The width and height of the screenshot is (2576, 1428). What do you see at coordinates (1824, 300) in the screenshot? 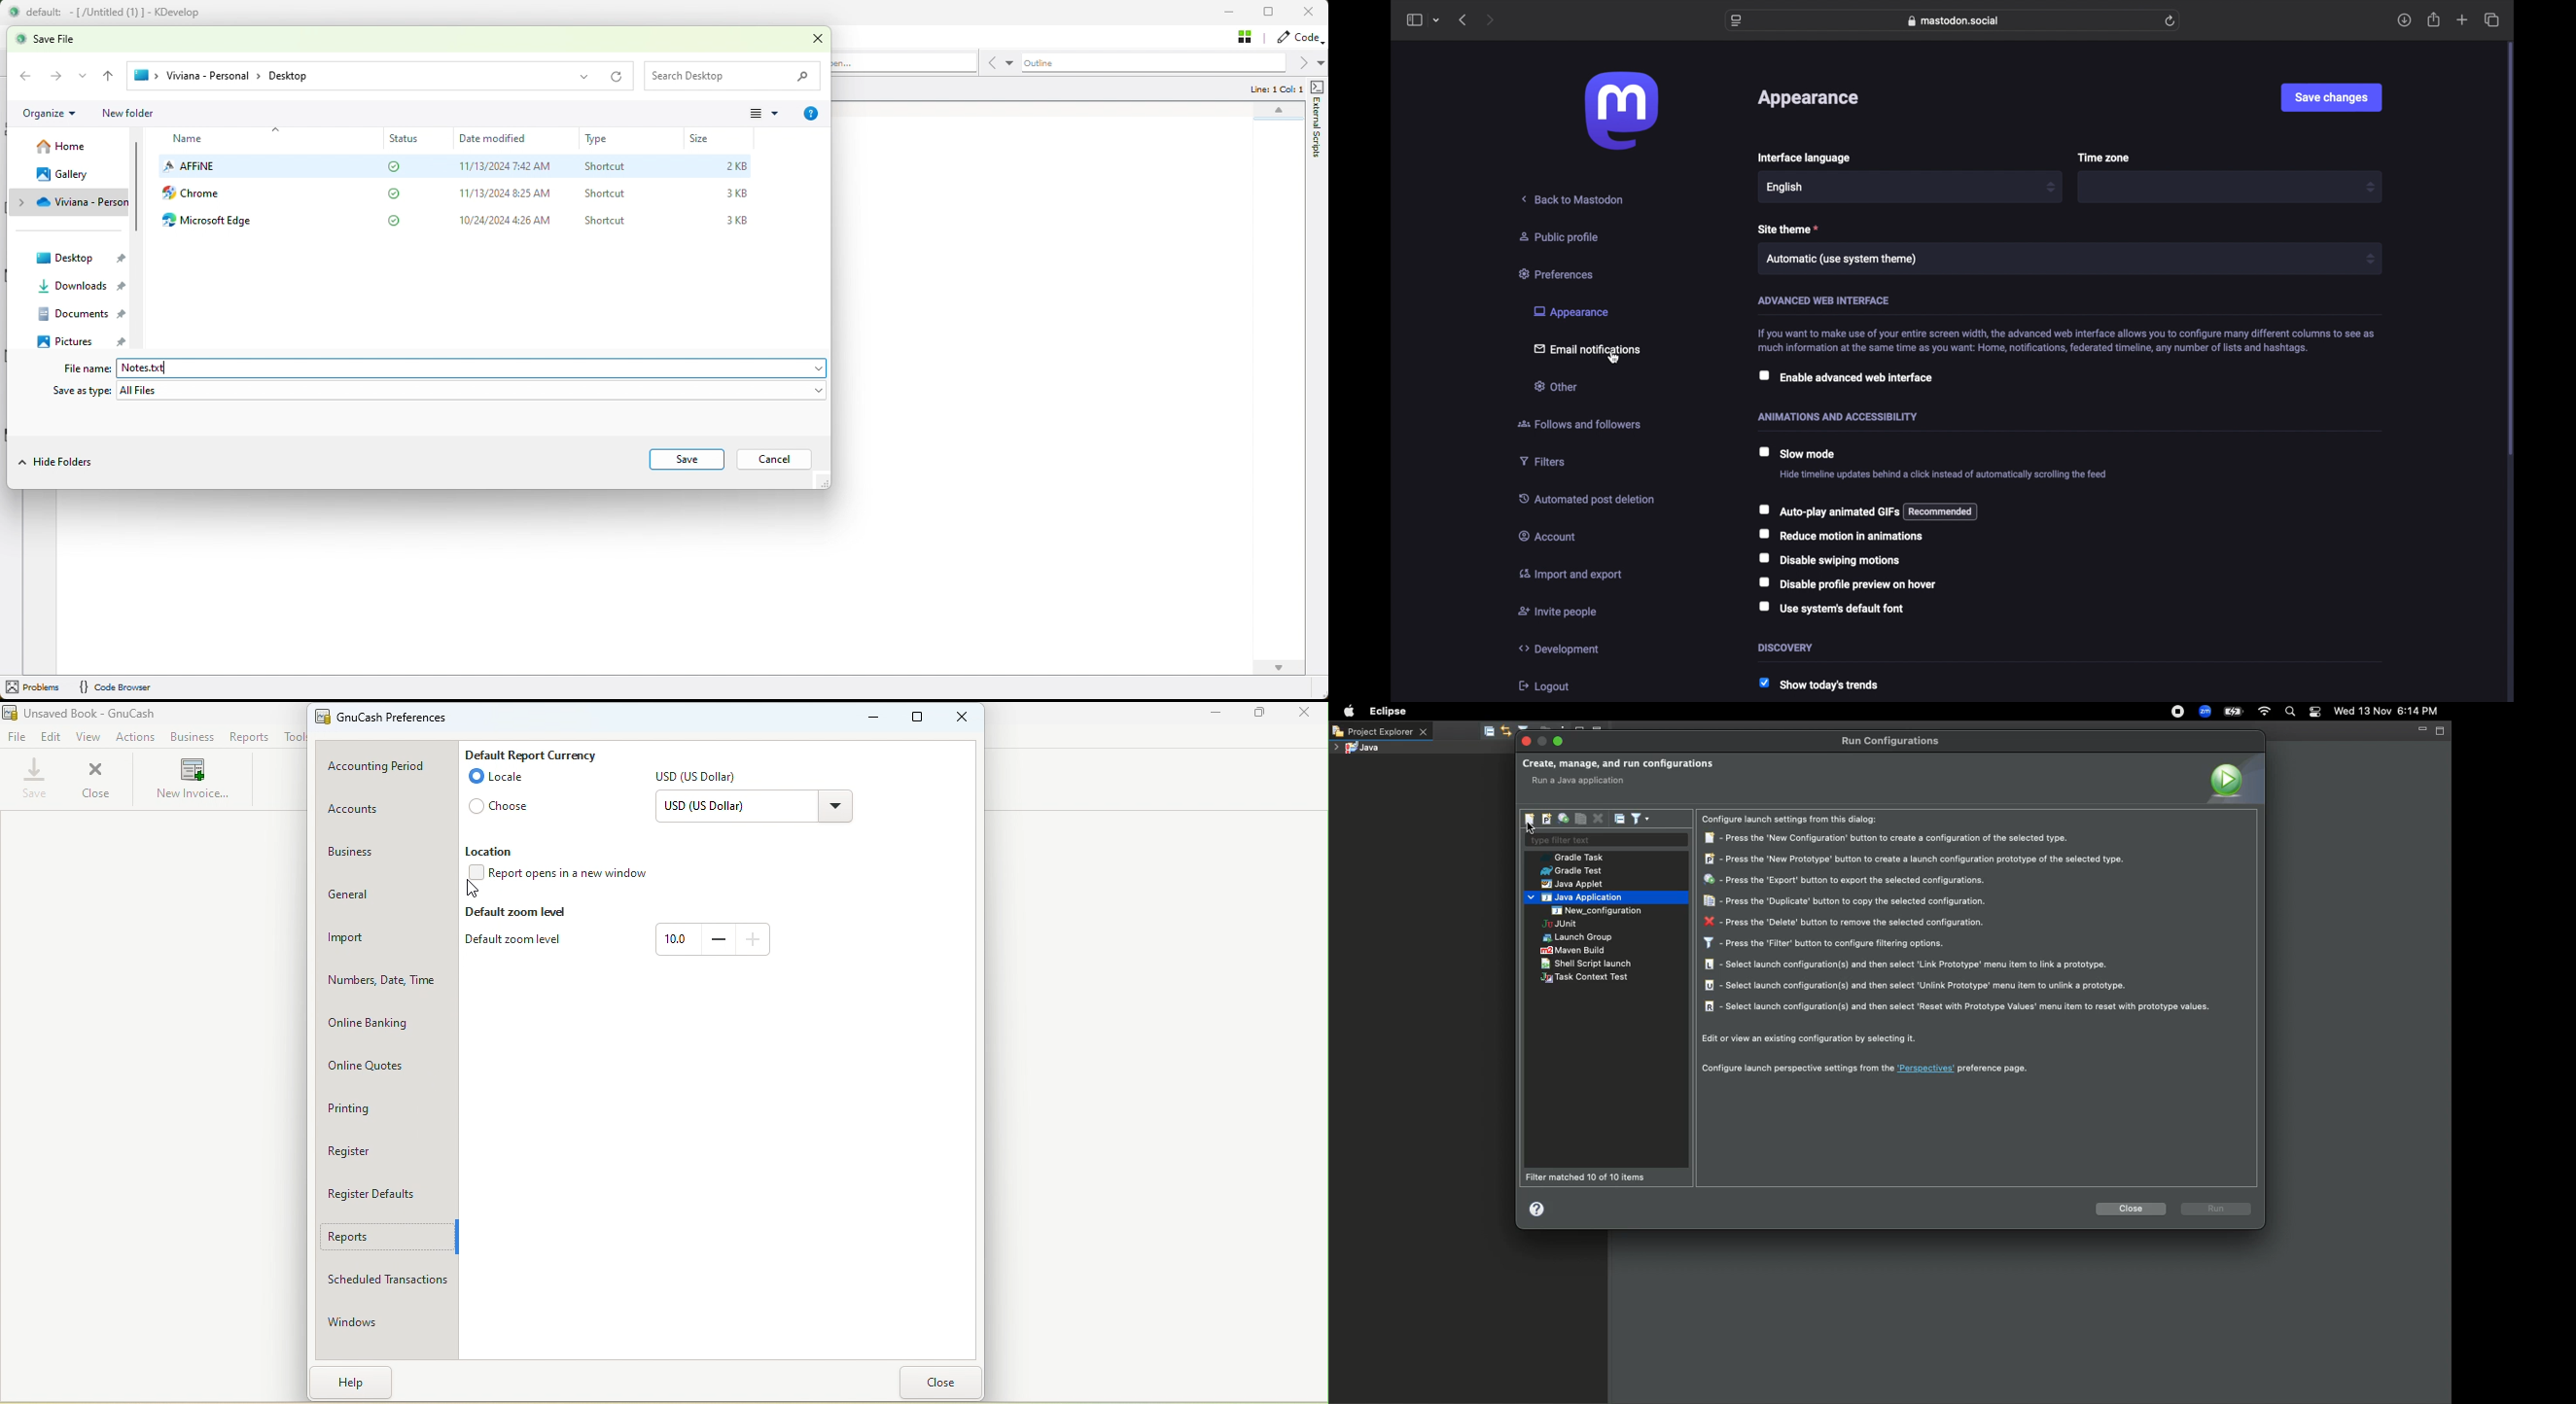
I see `advanced web interface` at bounding box center [1824, 300].